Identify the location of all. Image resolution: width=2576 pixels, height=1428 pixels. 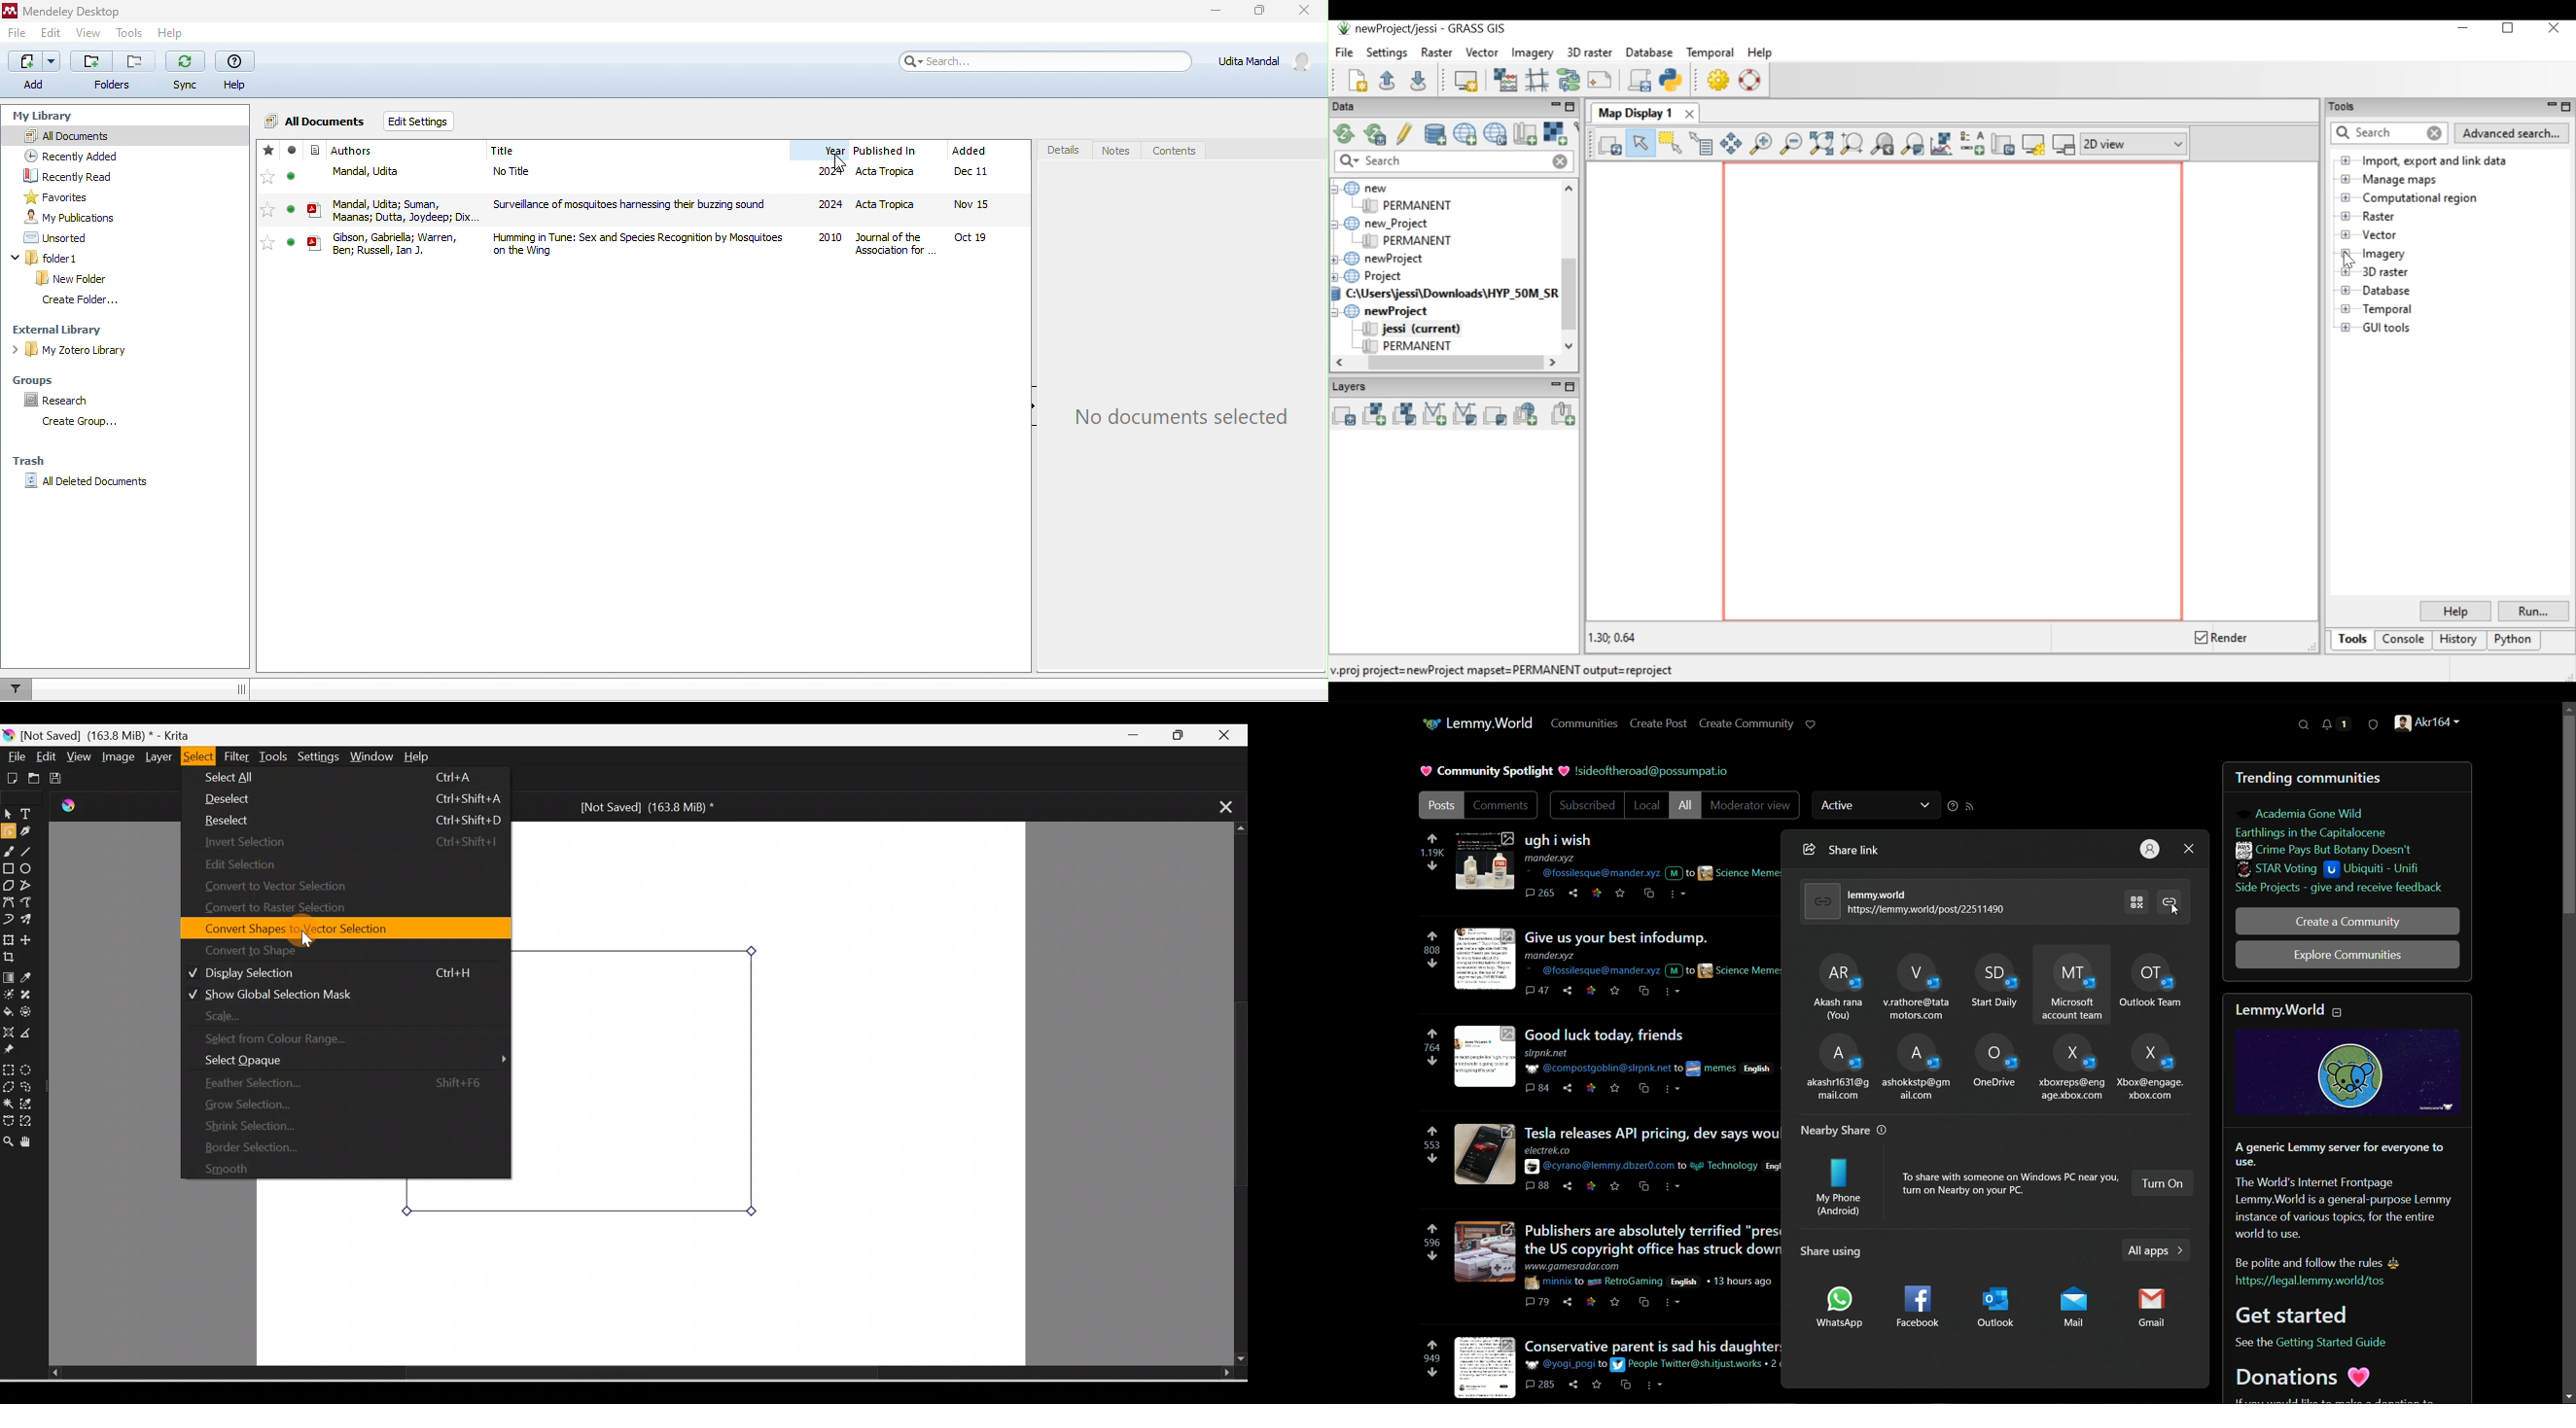
(1685, 806).